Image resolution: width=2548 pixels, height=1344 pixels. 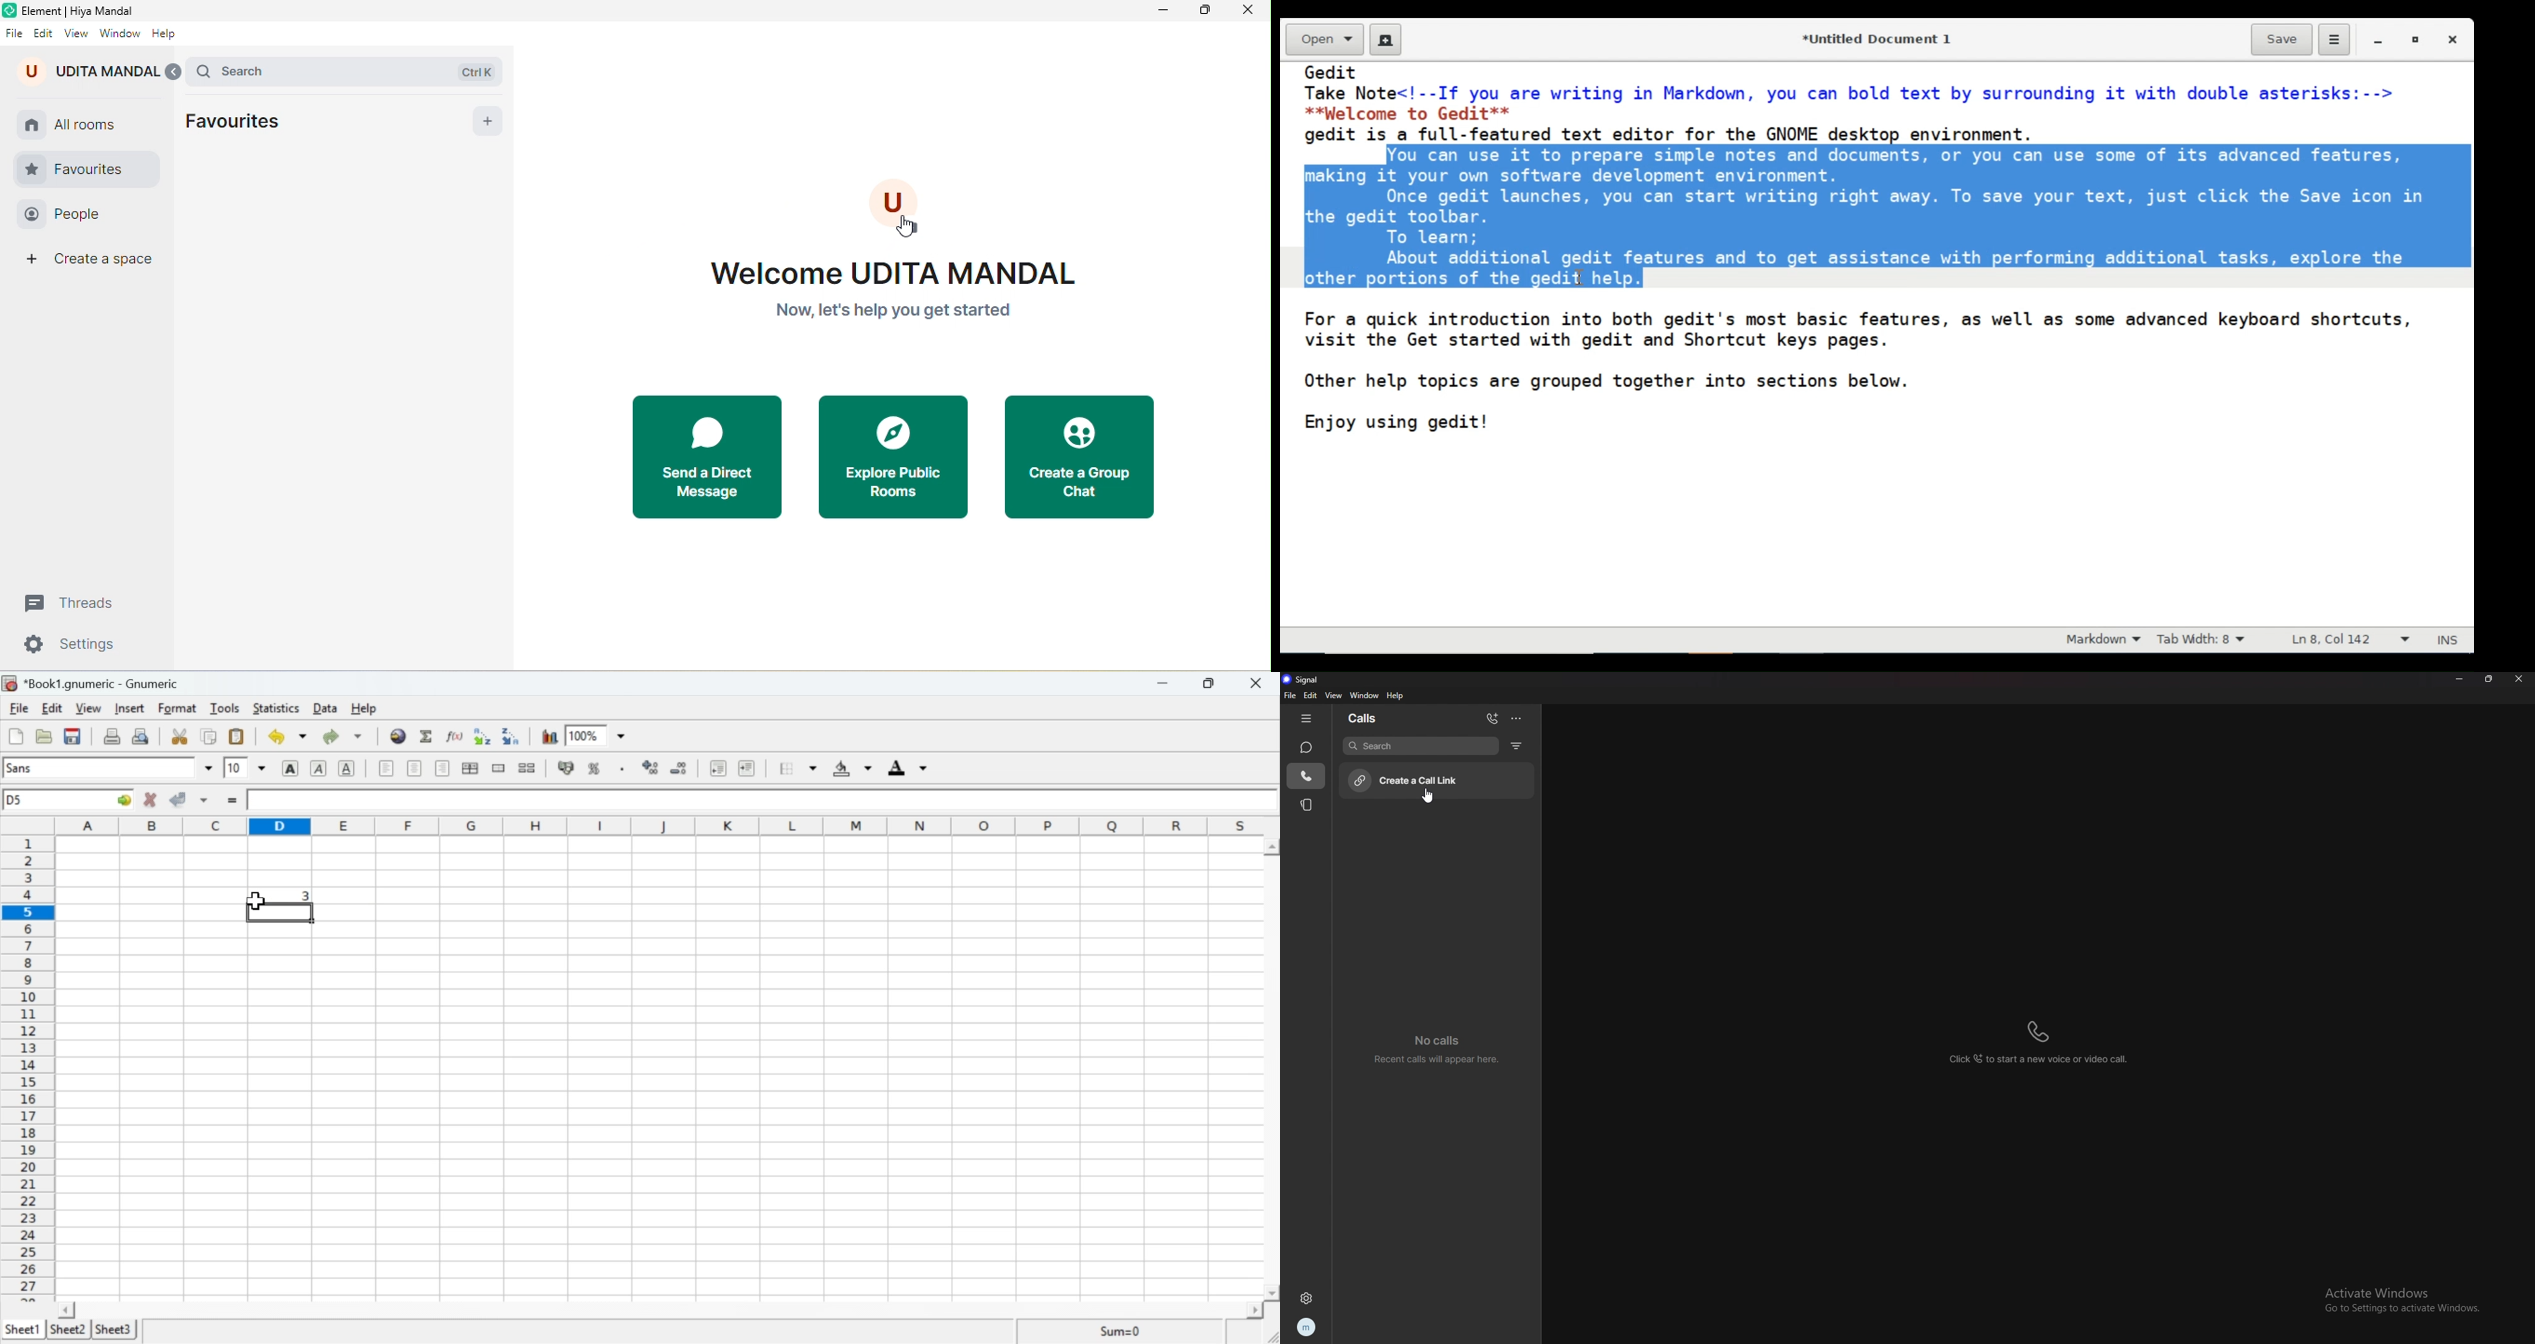 What do you see at coordinates (143, 736) in the screenshot?
I see `Print preview` at bounding box center [143, 736].